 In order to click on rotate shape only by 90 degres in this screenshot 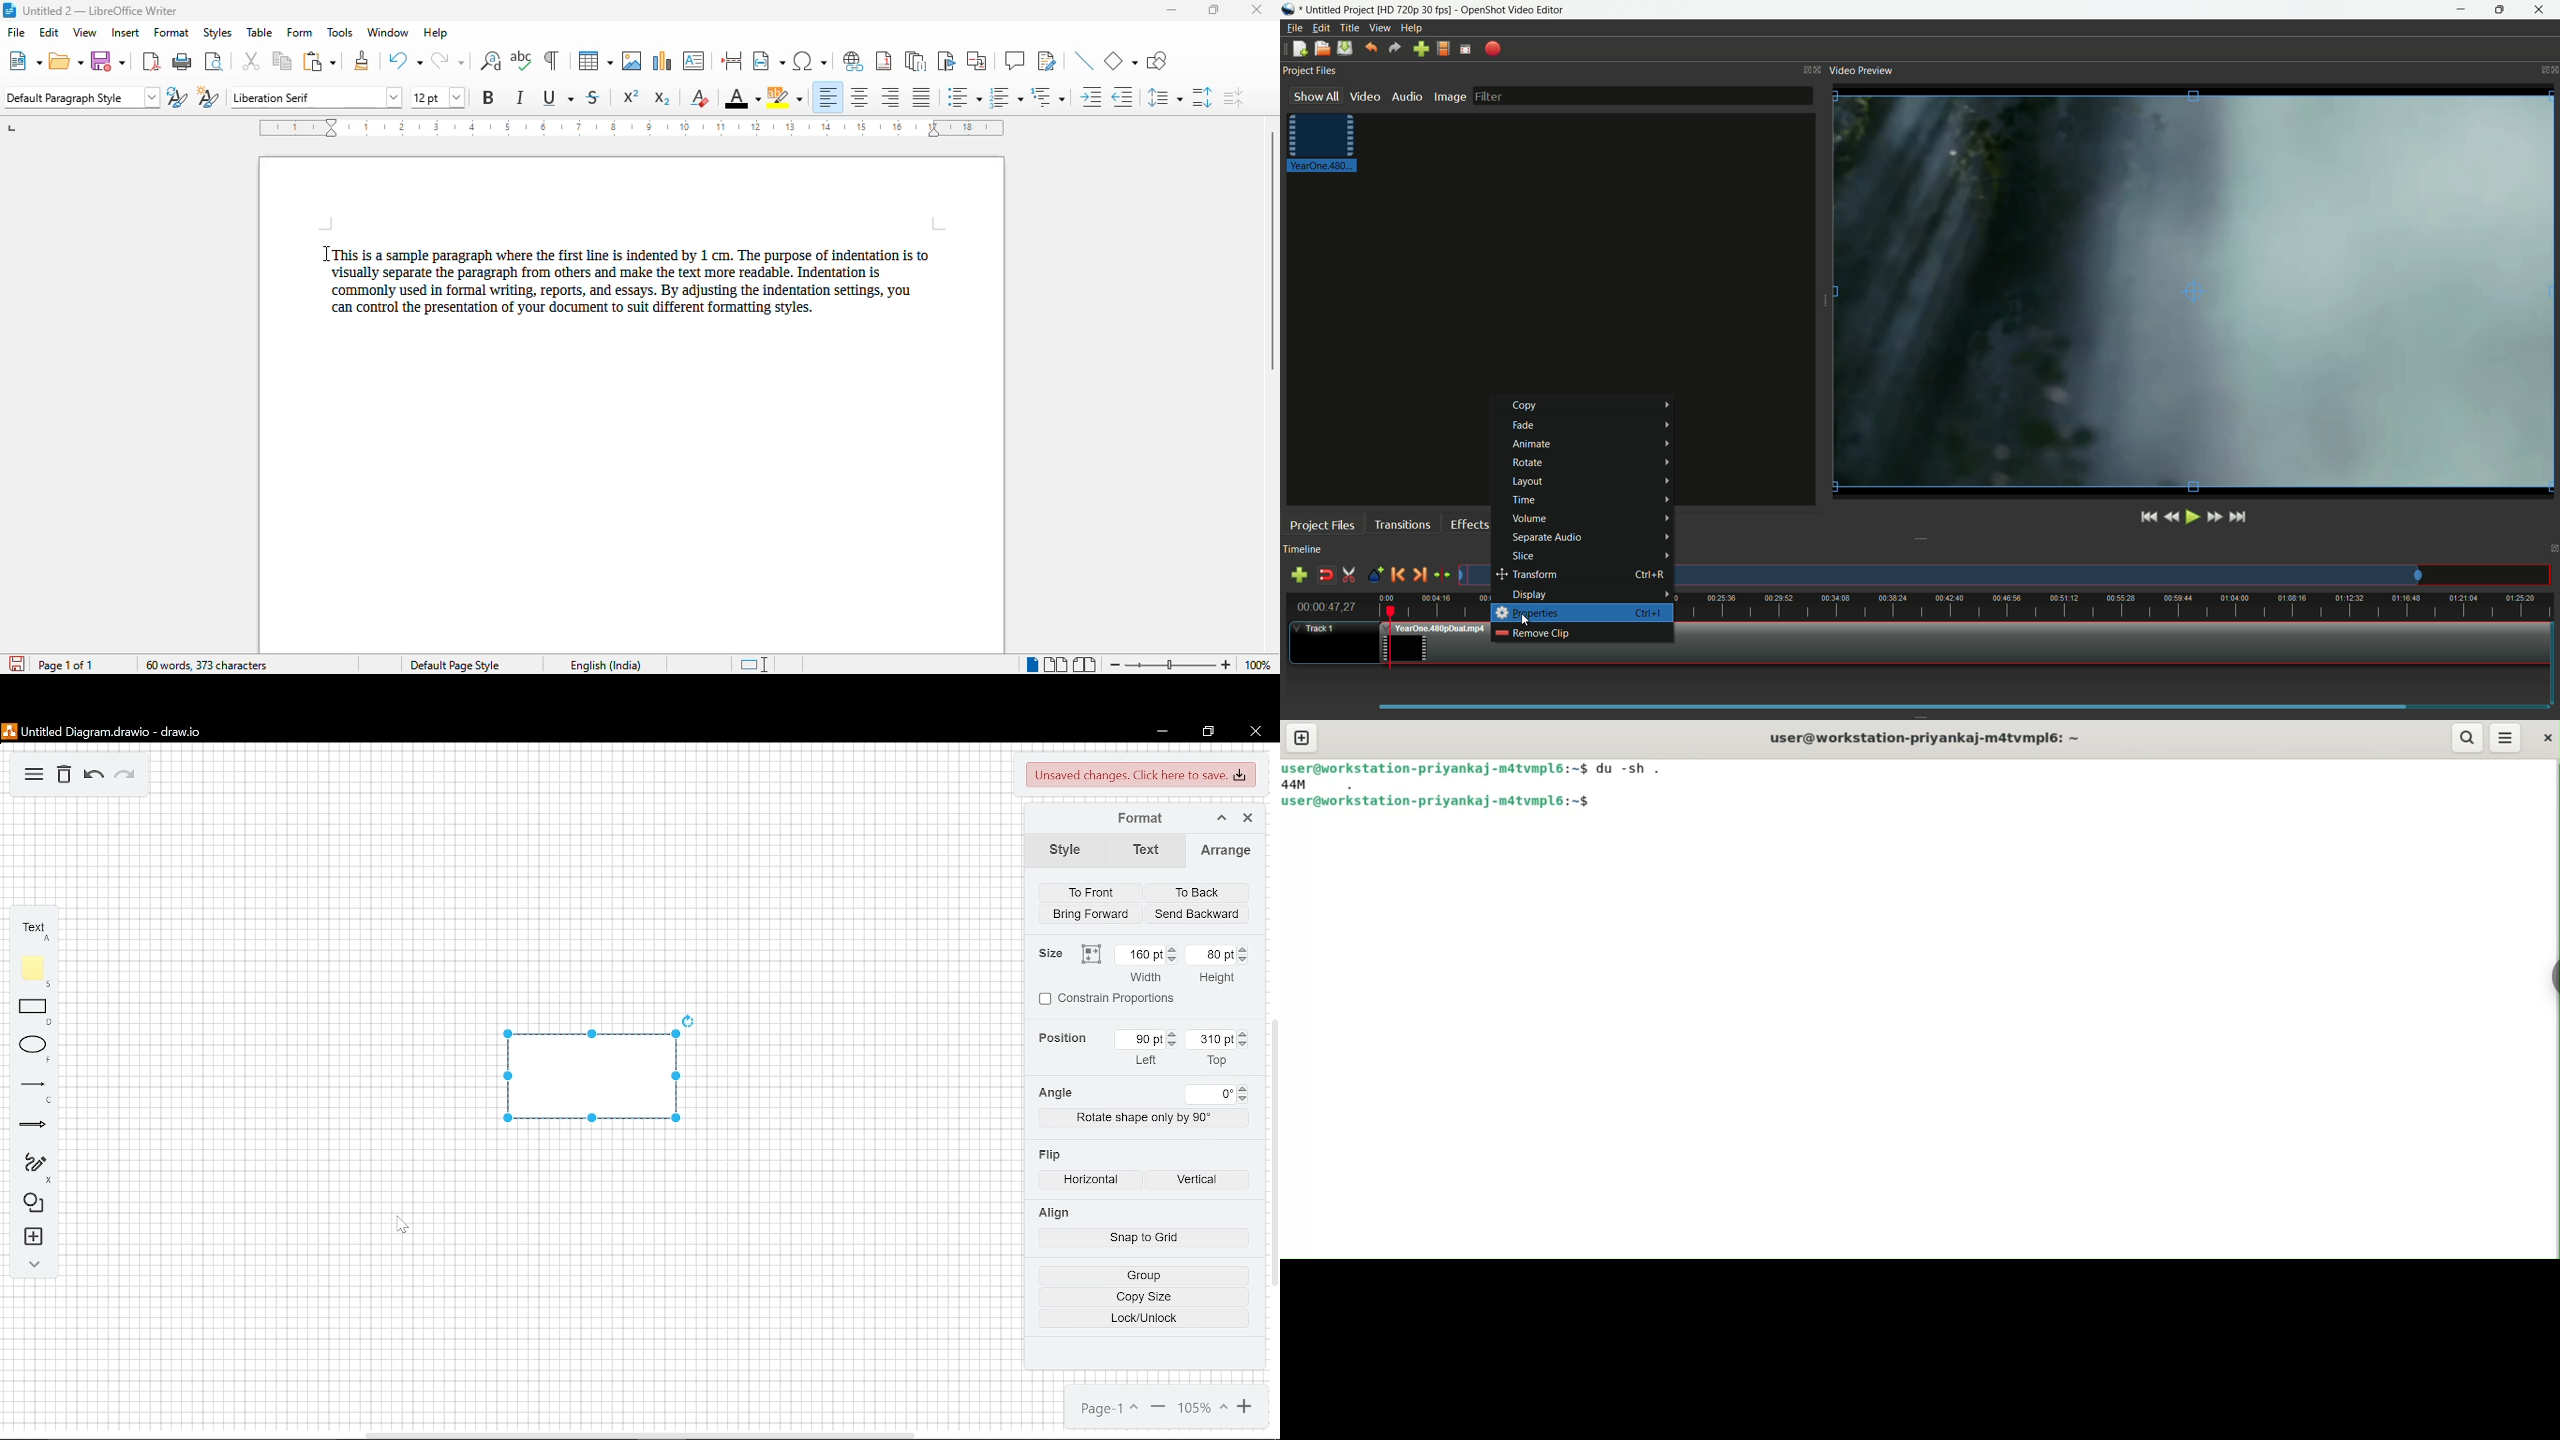, I will do `click(1144, 1118)`.